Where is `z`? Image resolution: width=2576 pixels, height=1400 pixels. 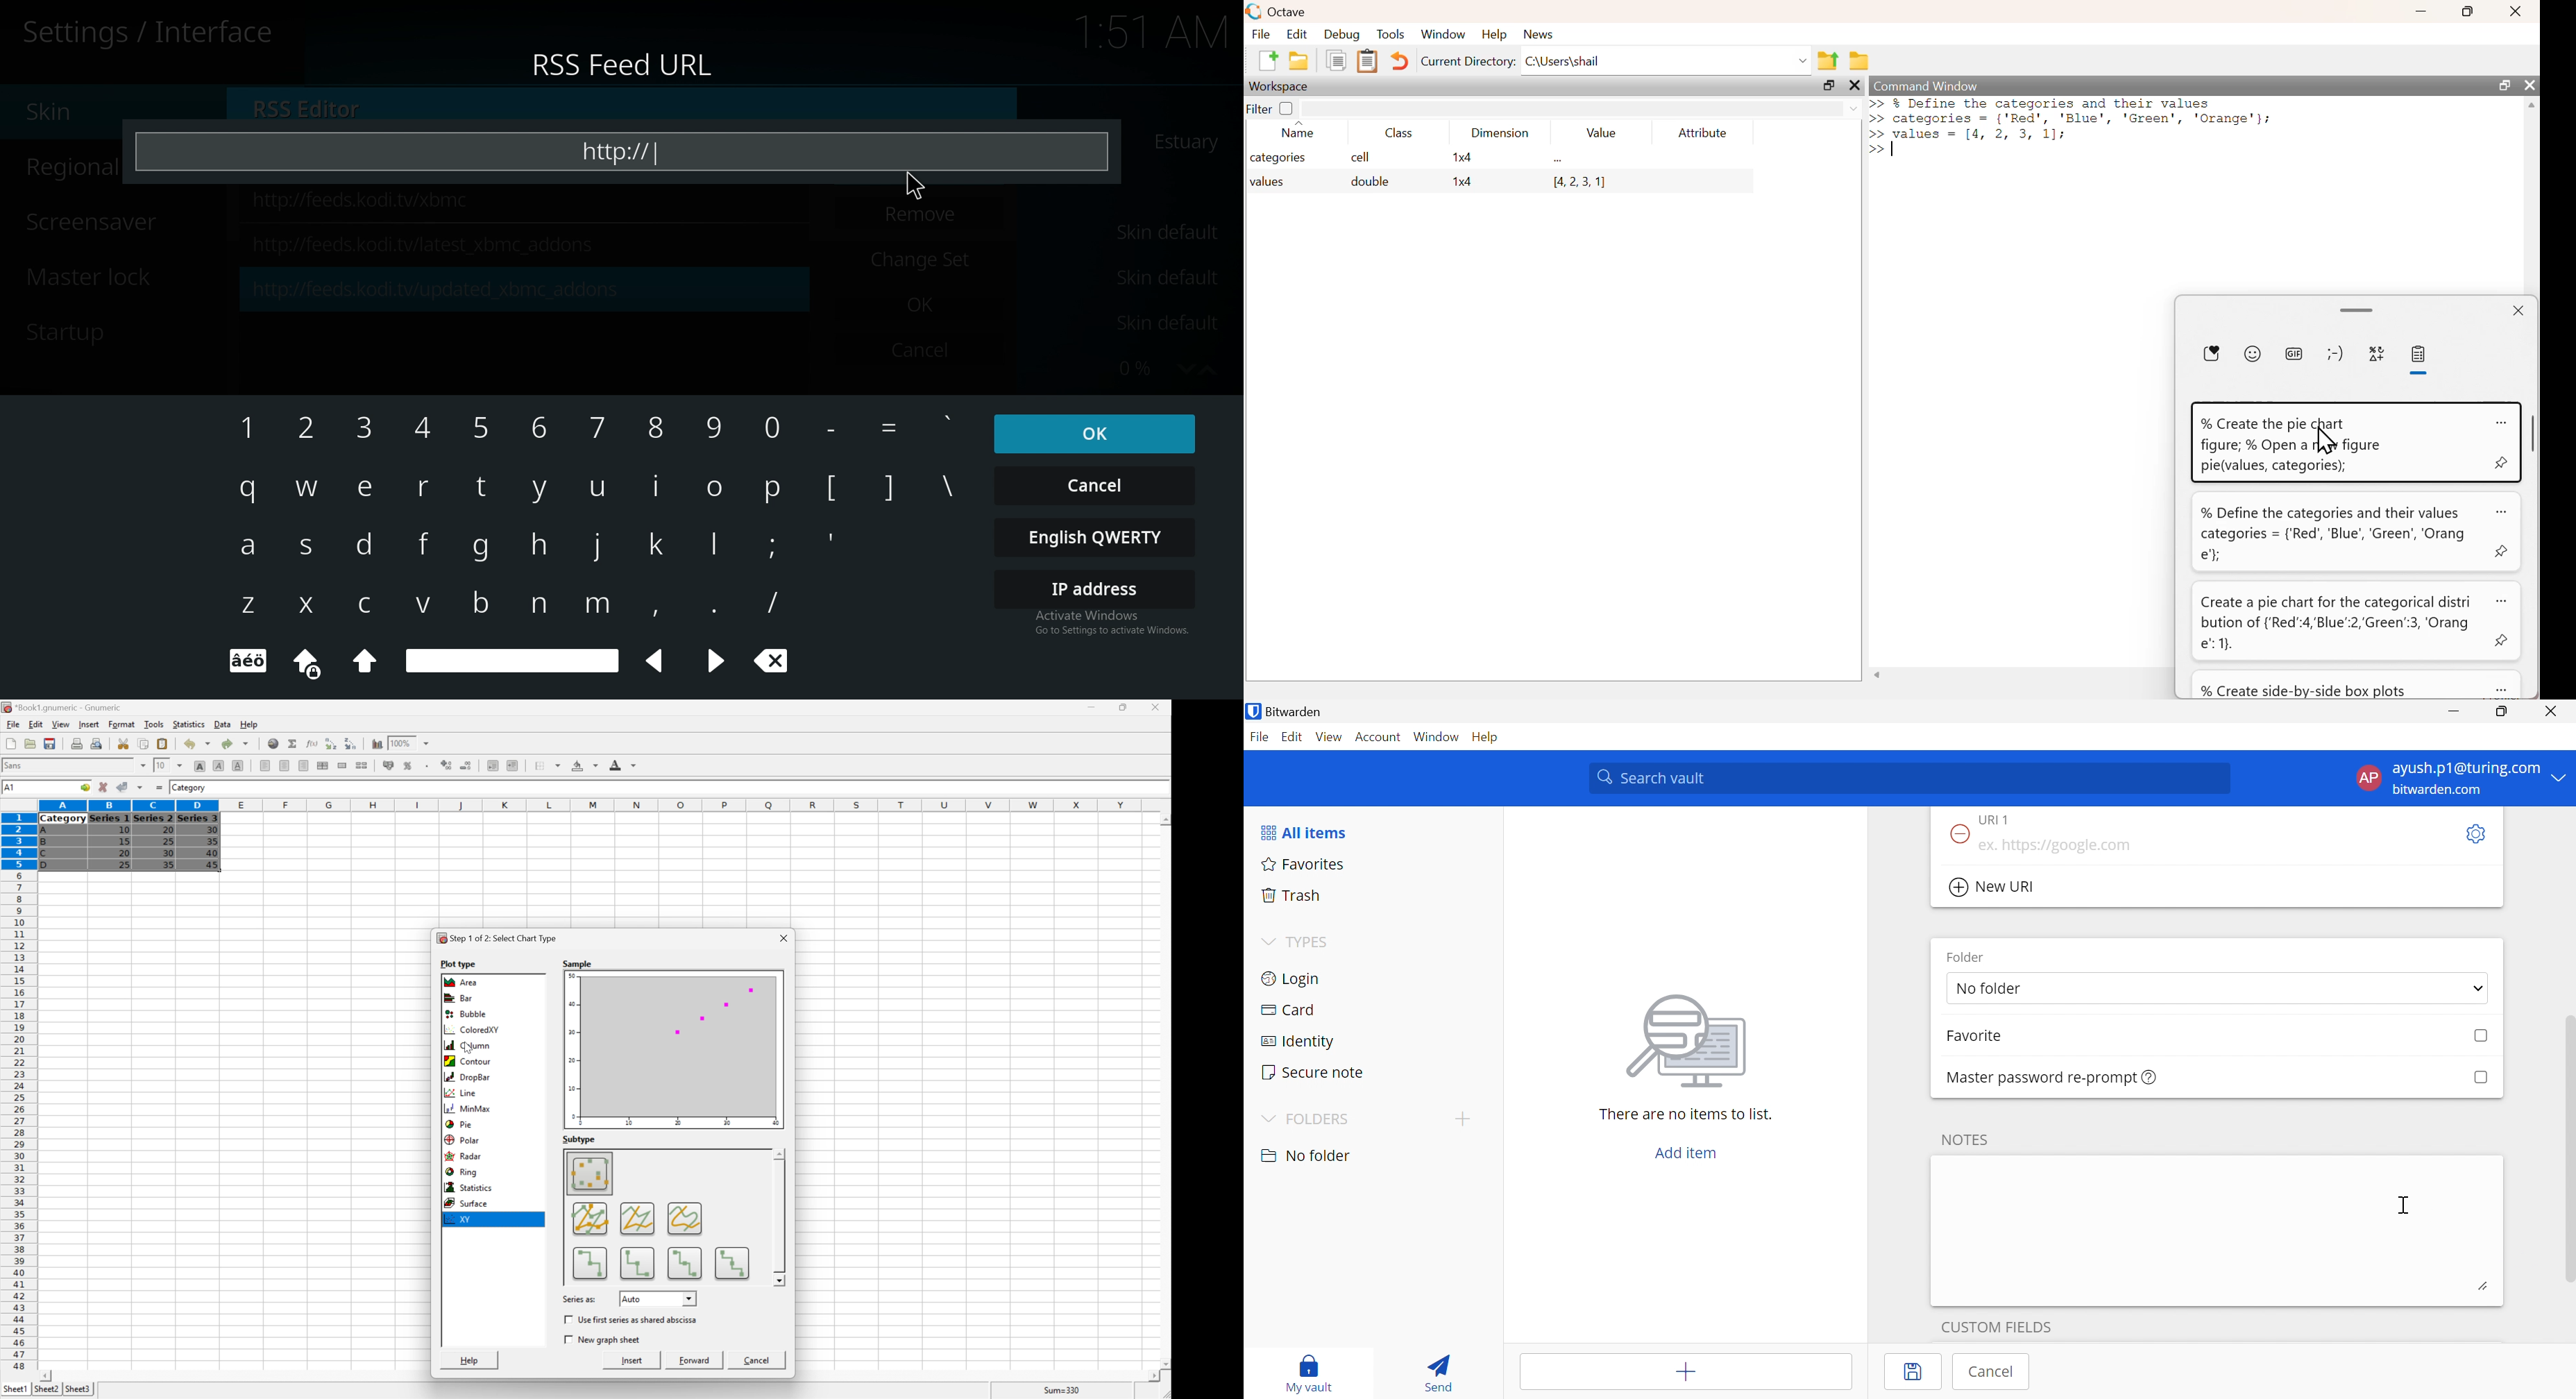
z is located at coordinates (245, 606).